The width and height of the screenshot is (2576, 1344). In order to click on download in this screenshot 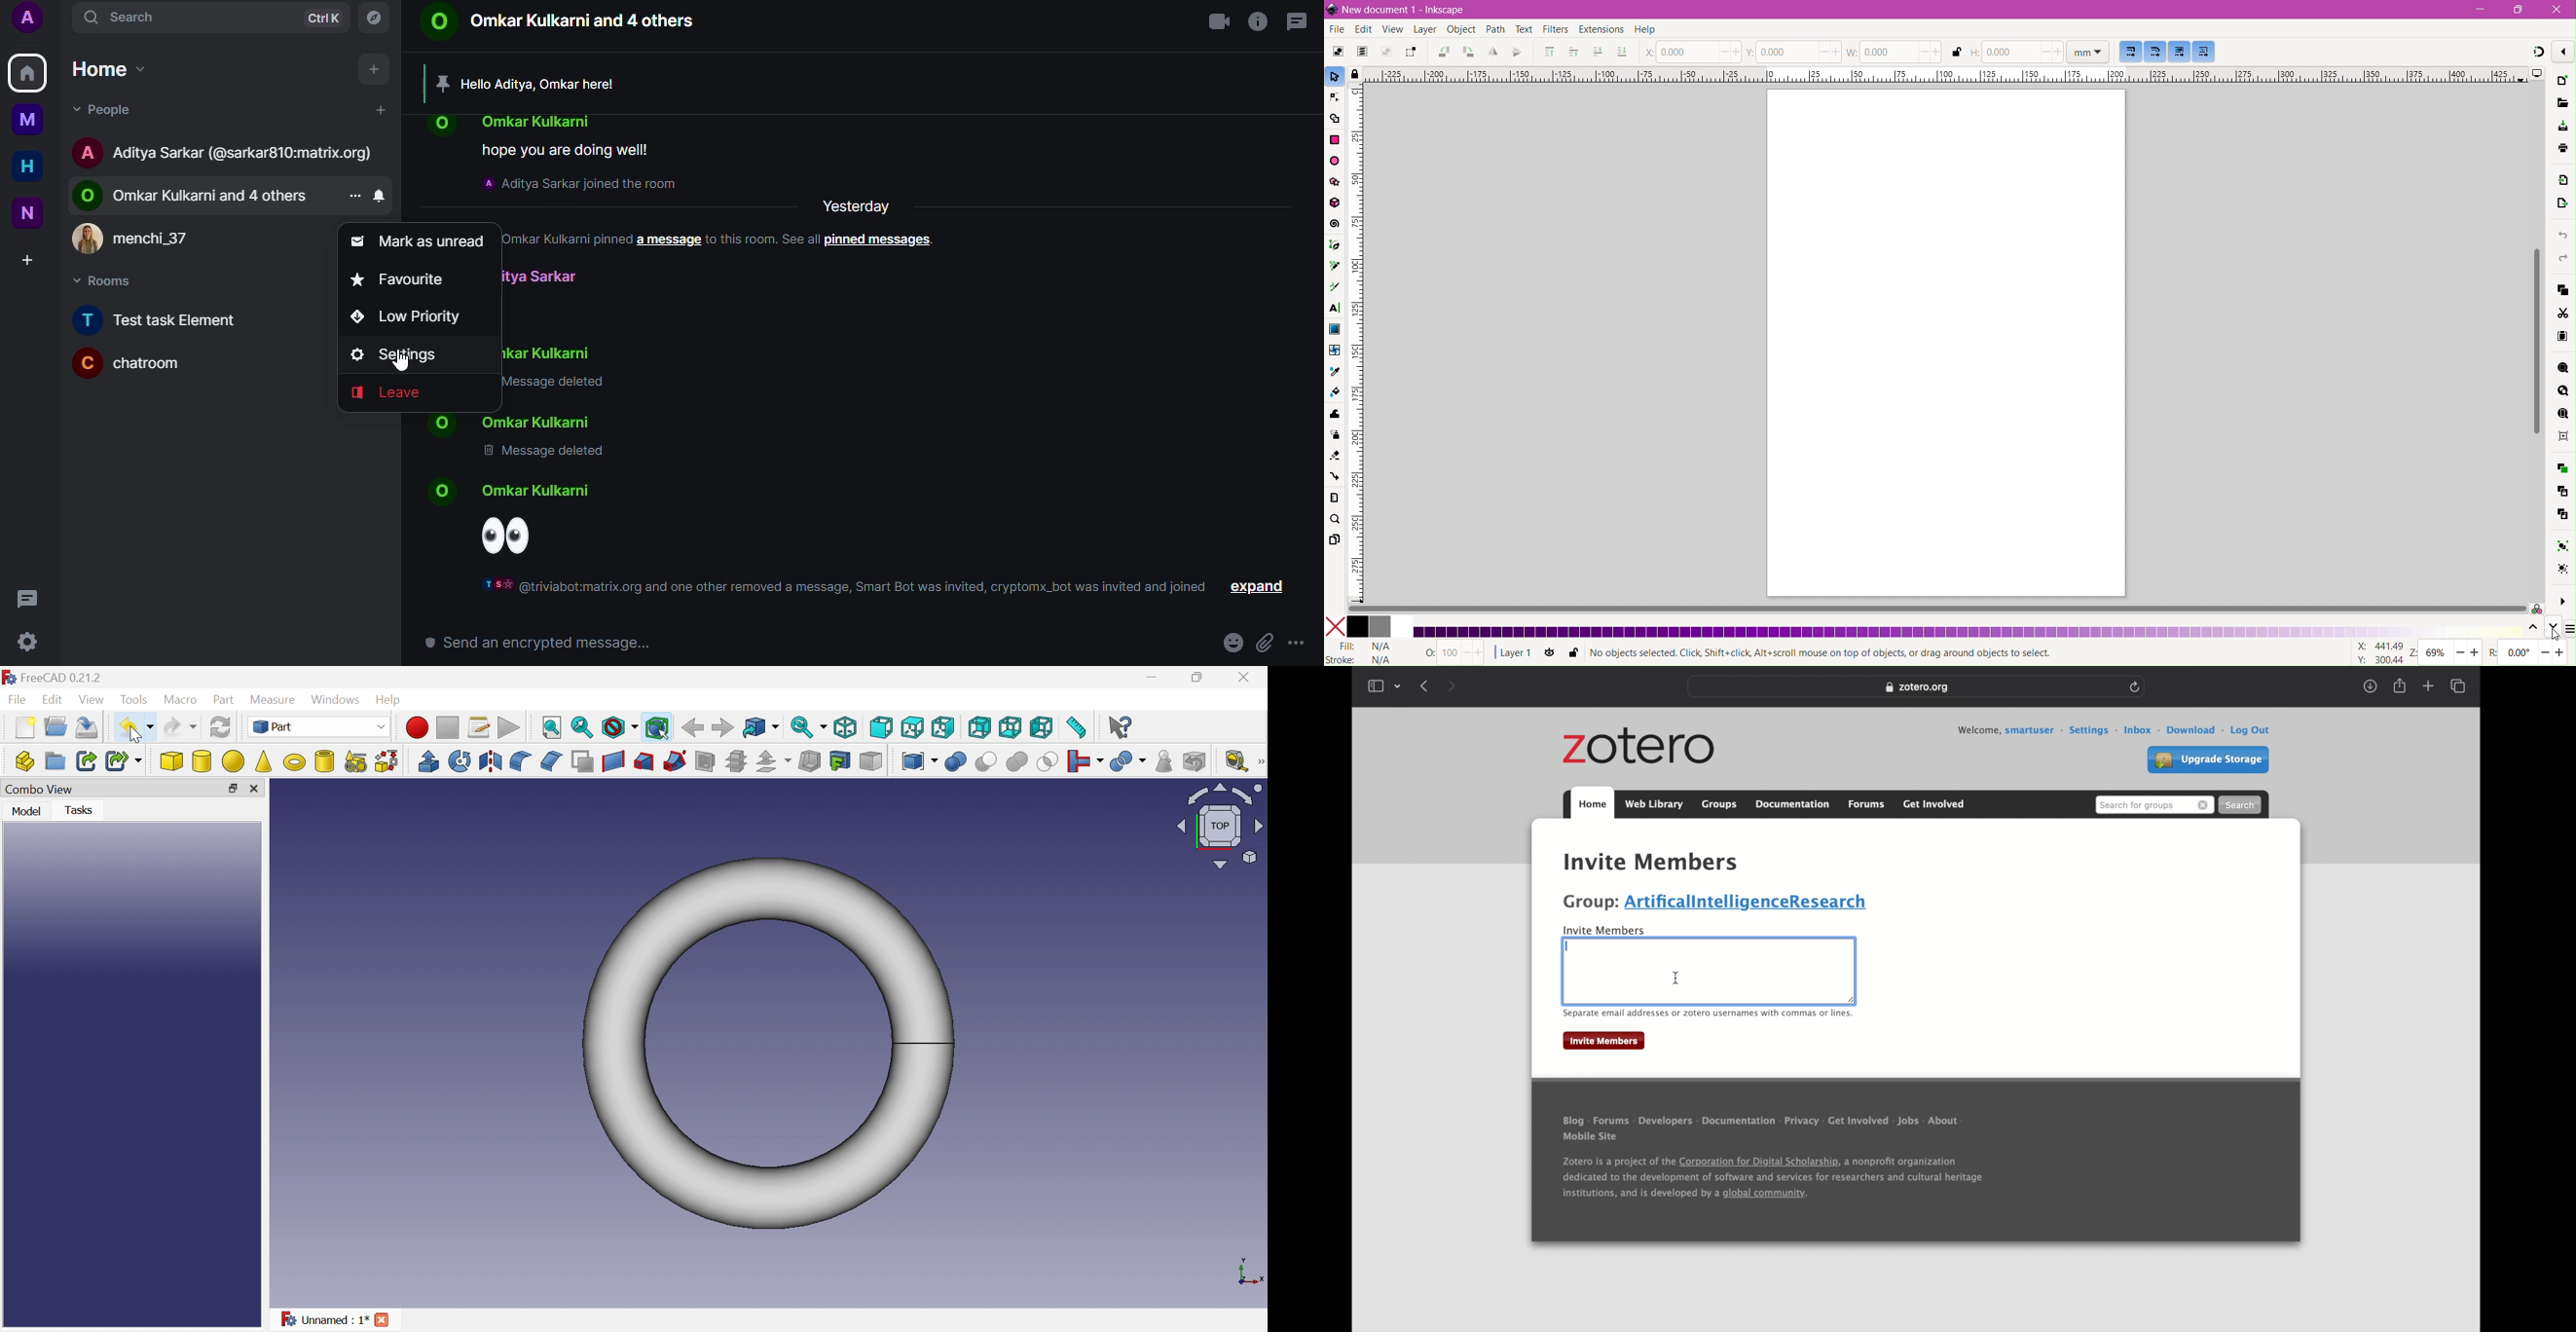, I will do `click(2196, 731)`.